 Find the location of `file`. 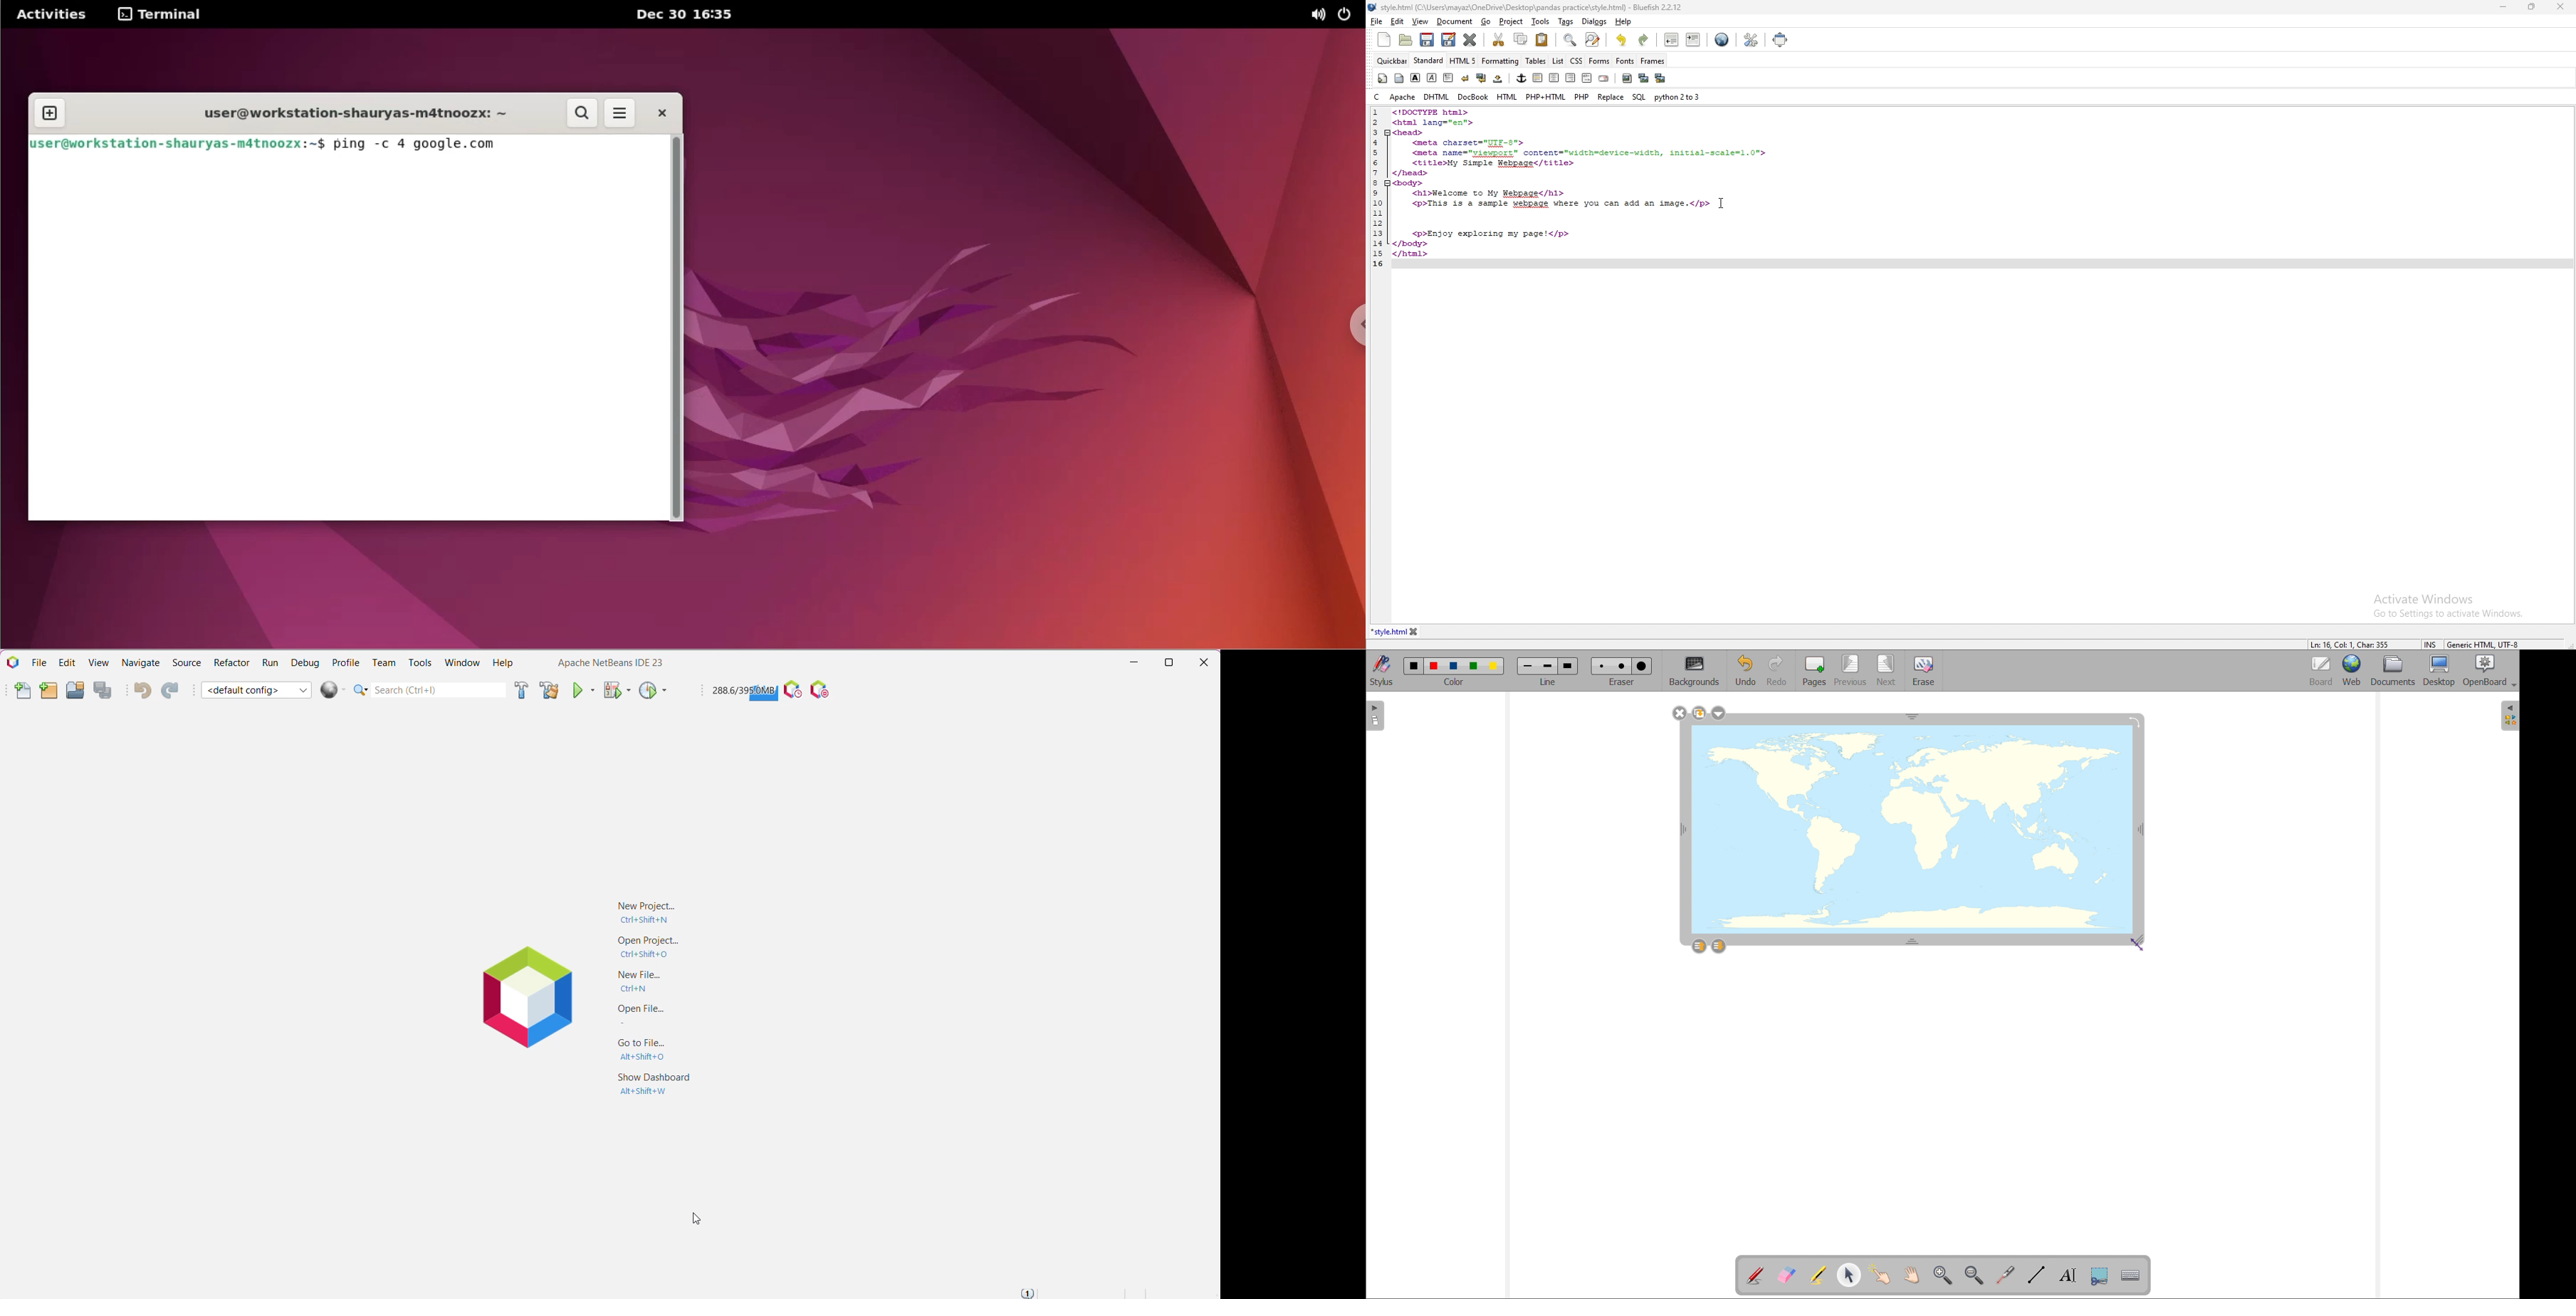

file is located at coordinates (1377, 21).